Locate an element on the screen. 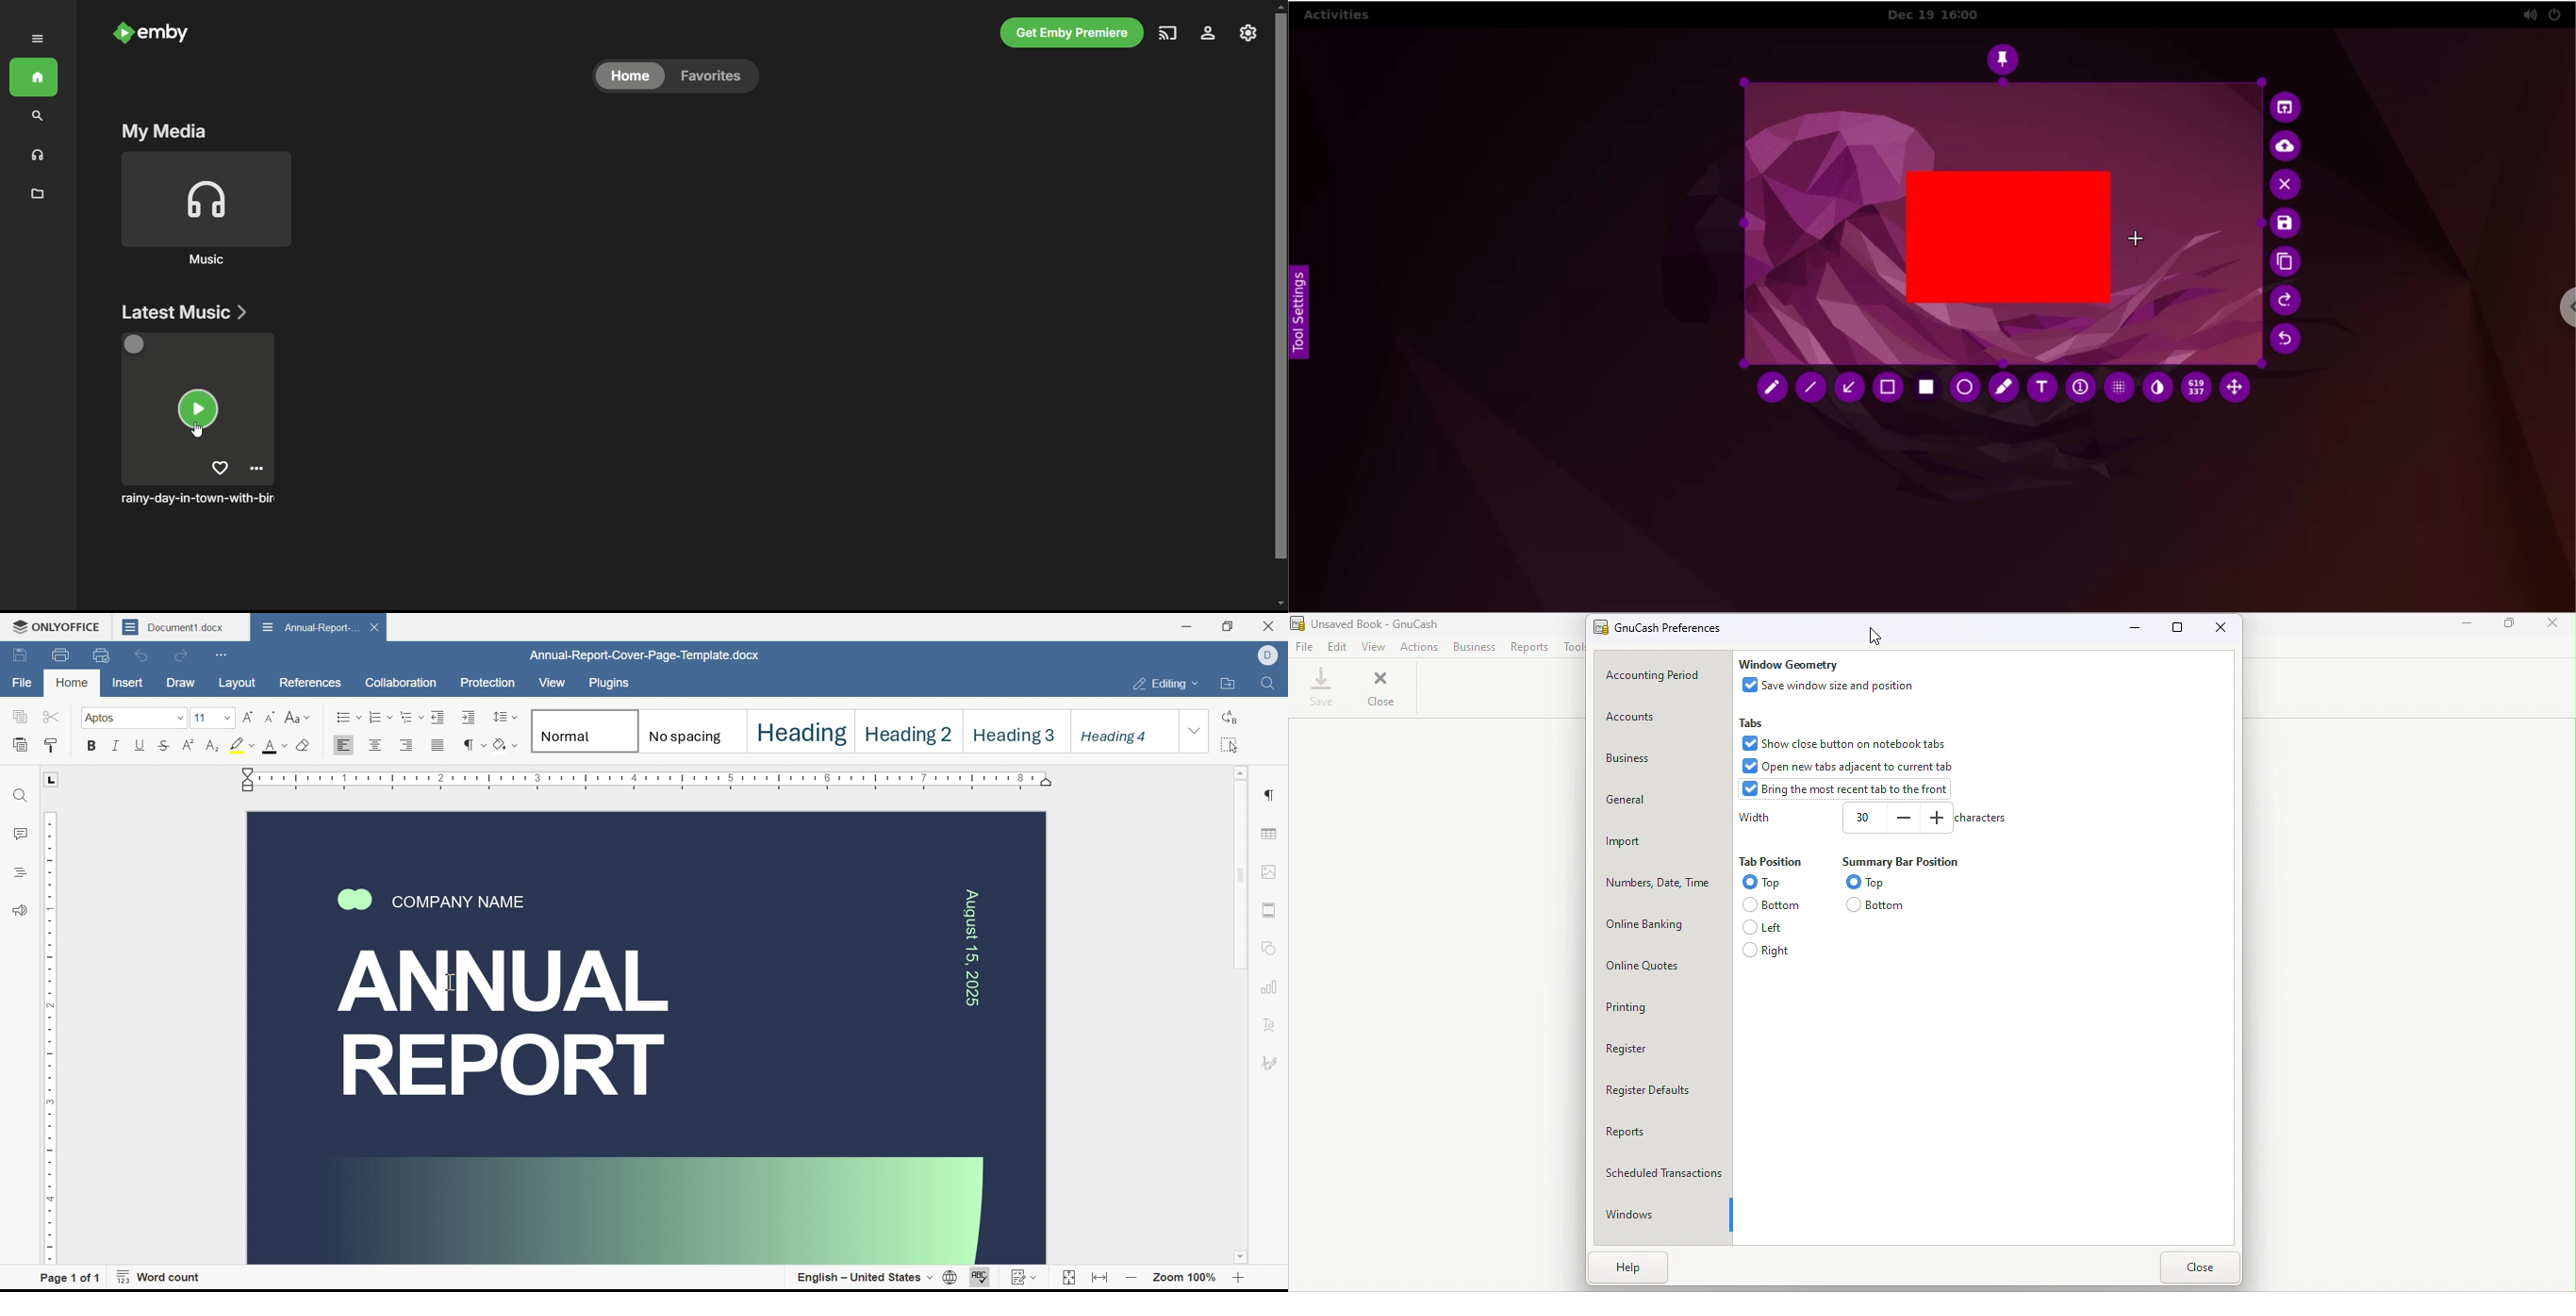 The height and width of the screenshot is (1316, 2576). copy style is located at coordinates (52, 747).